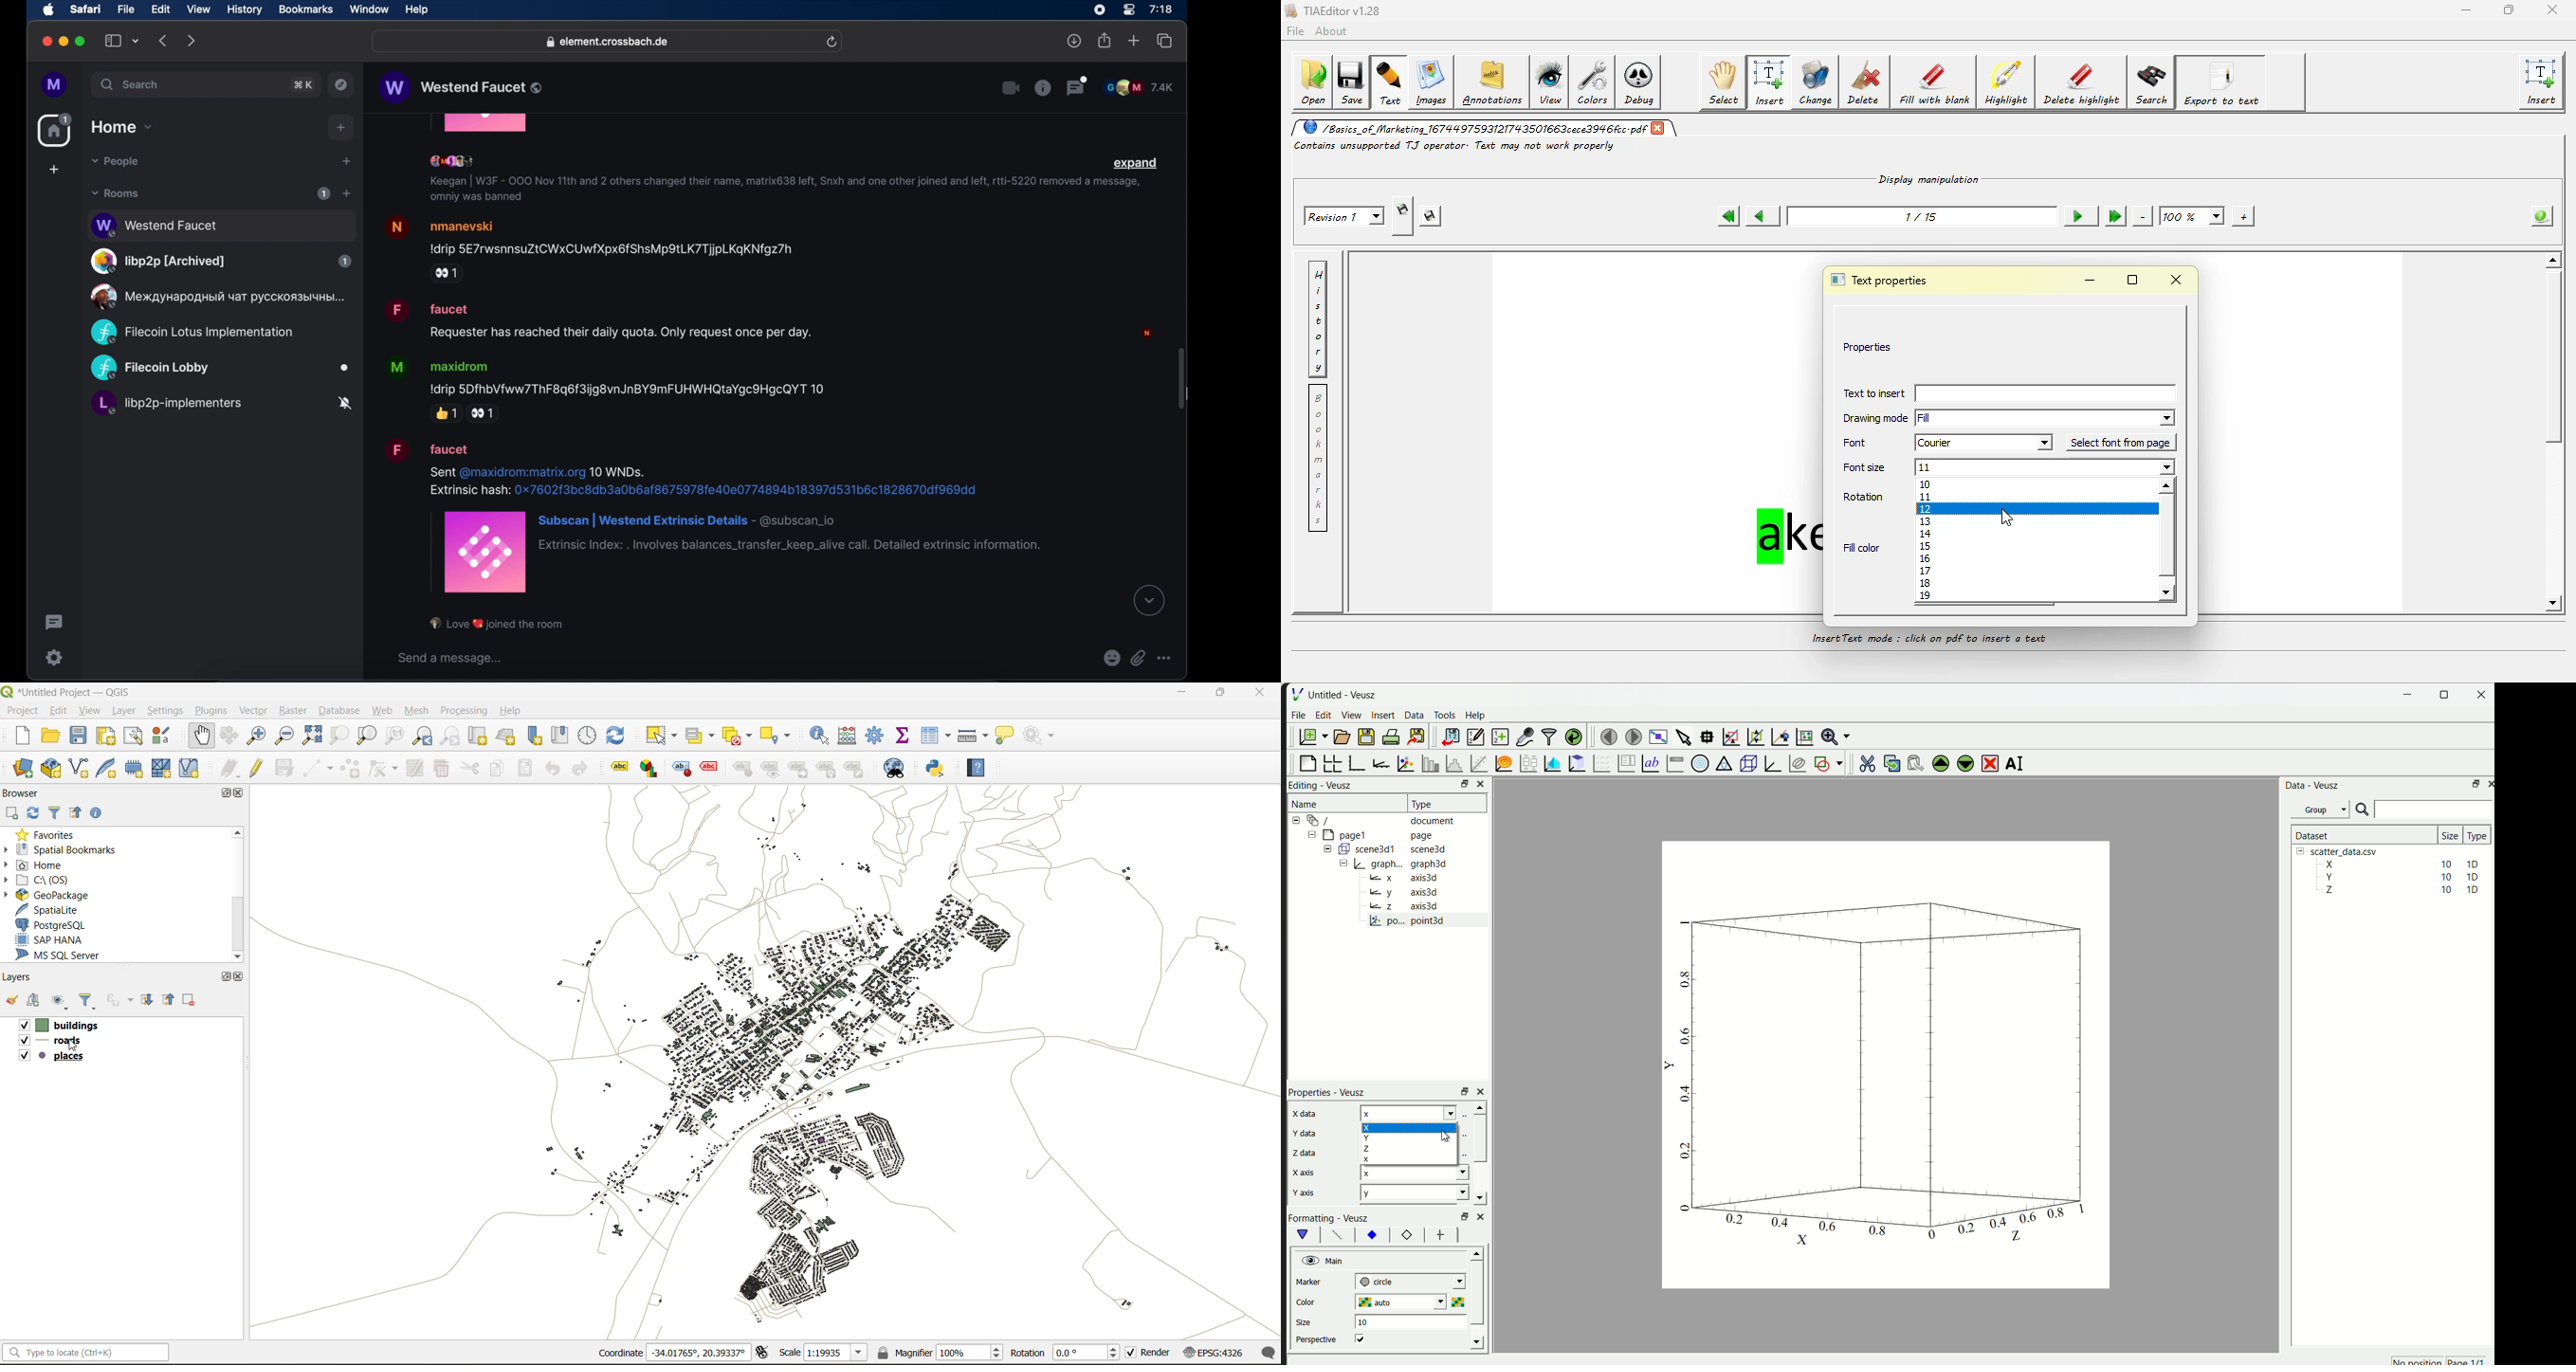  I want to click on search icon, so click(2362, 810).